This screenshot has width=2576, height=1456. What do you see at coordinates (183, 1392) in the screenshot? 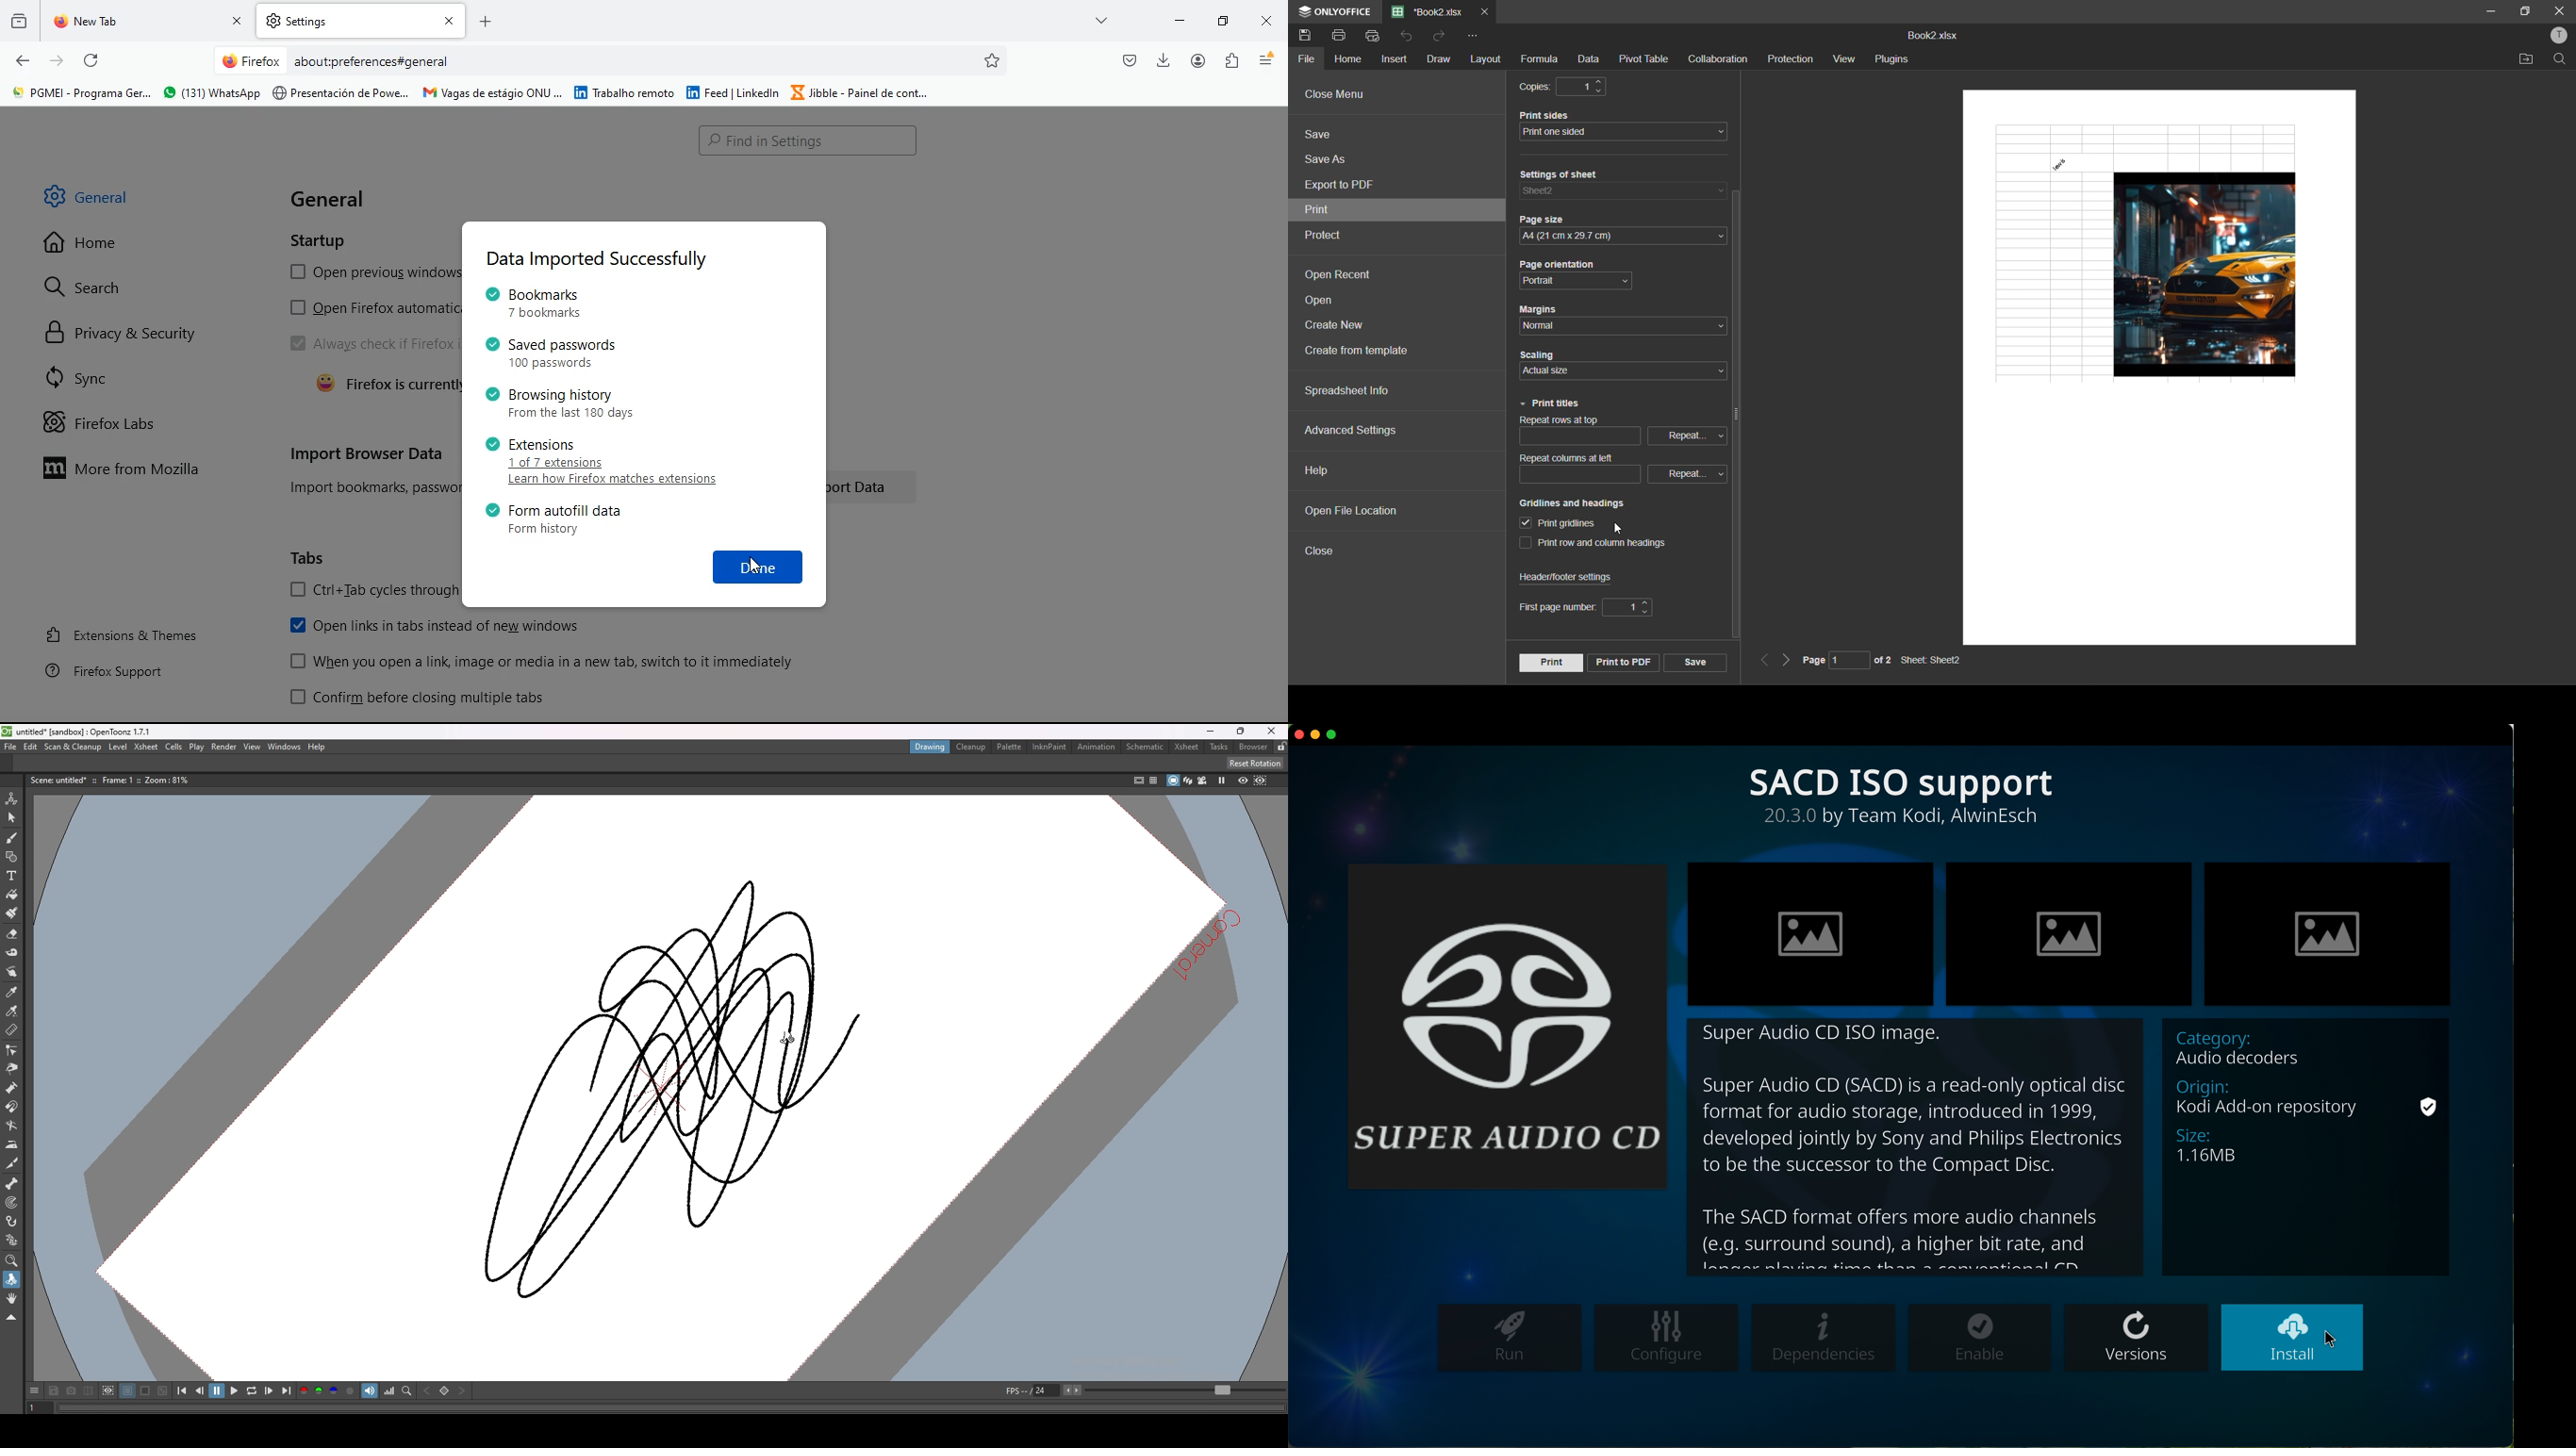
I see `first frame` at bounding box center [183, 1392].